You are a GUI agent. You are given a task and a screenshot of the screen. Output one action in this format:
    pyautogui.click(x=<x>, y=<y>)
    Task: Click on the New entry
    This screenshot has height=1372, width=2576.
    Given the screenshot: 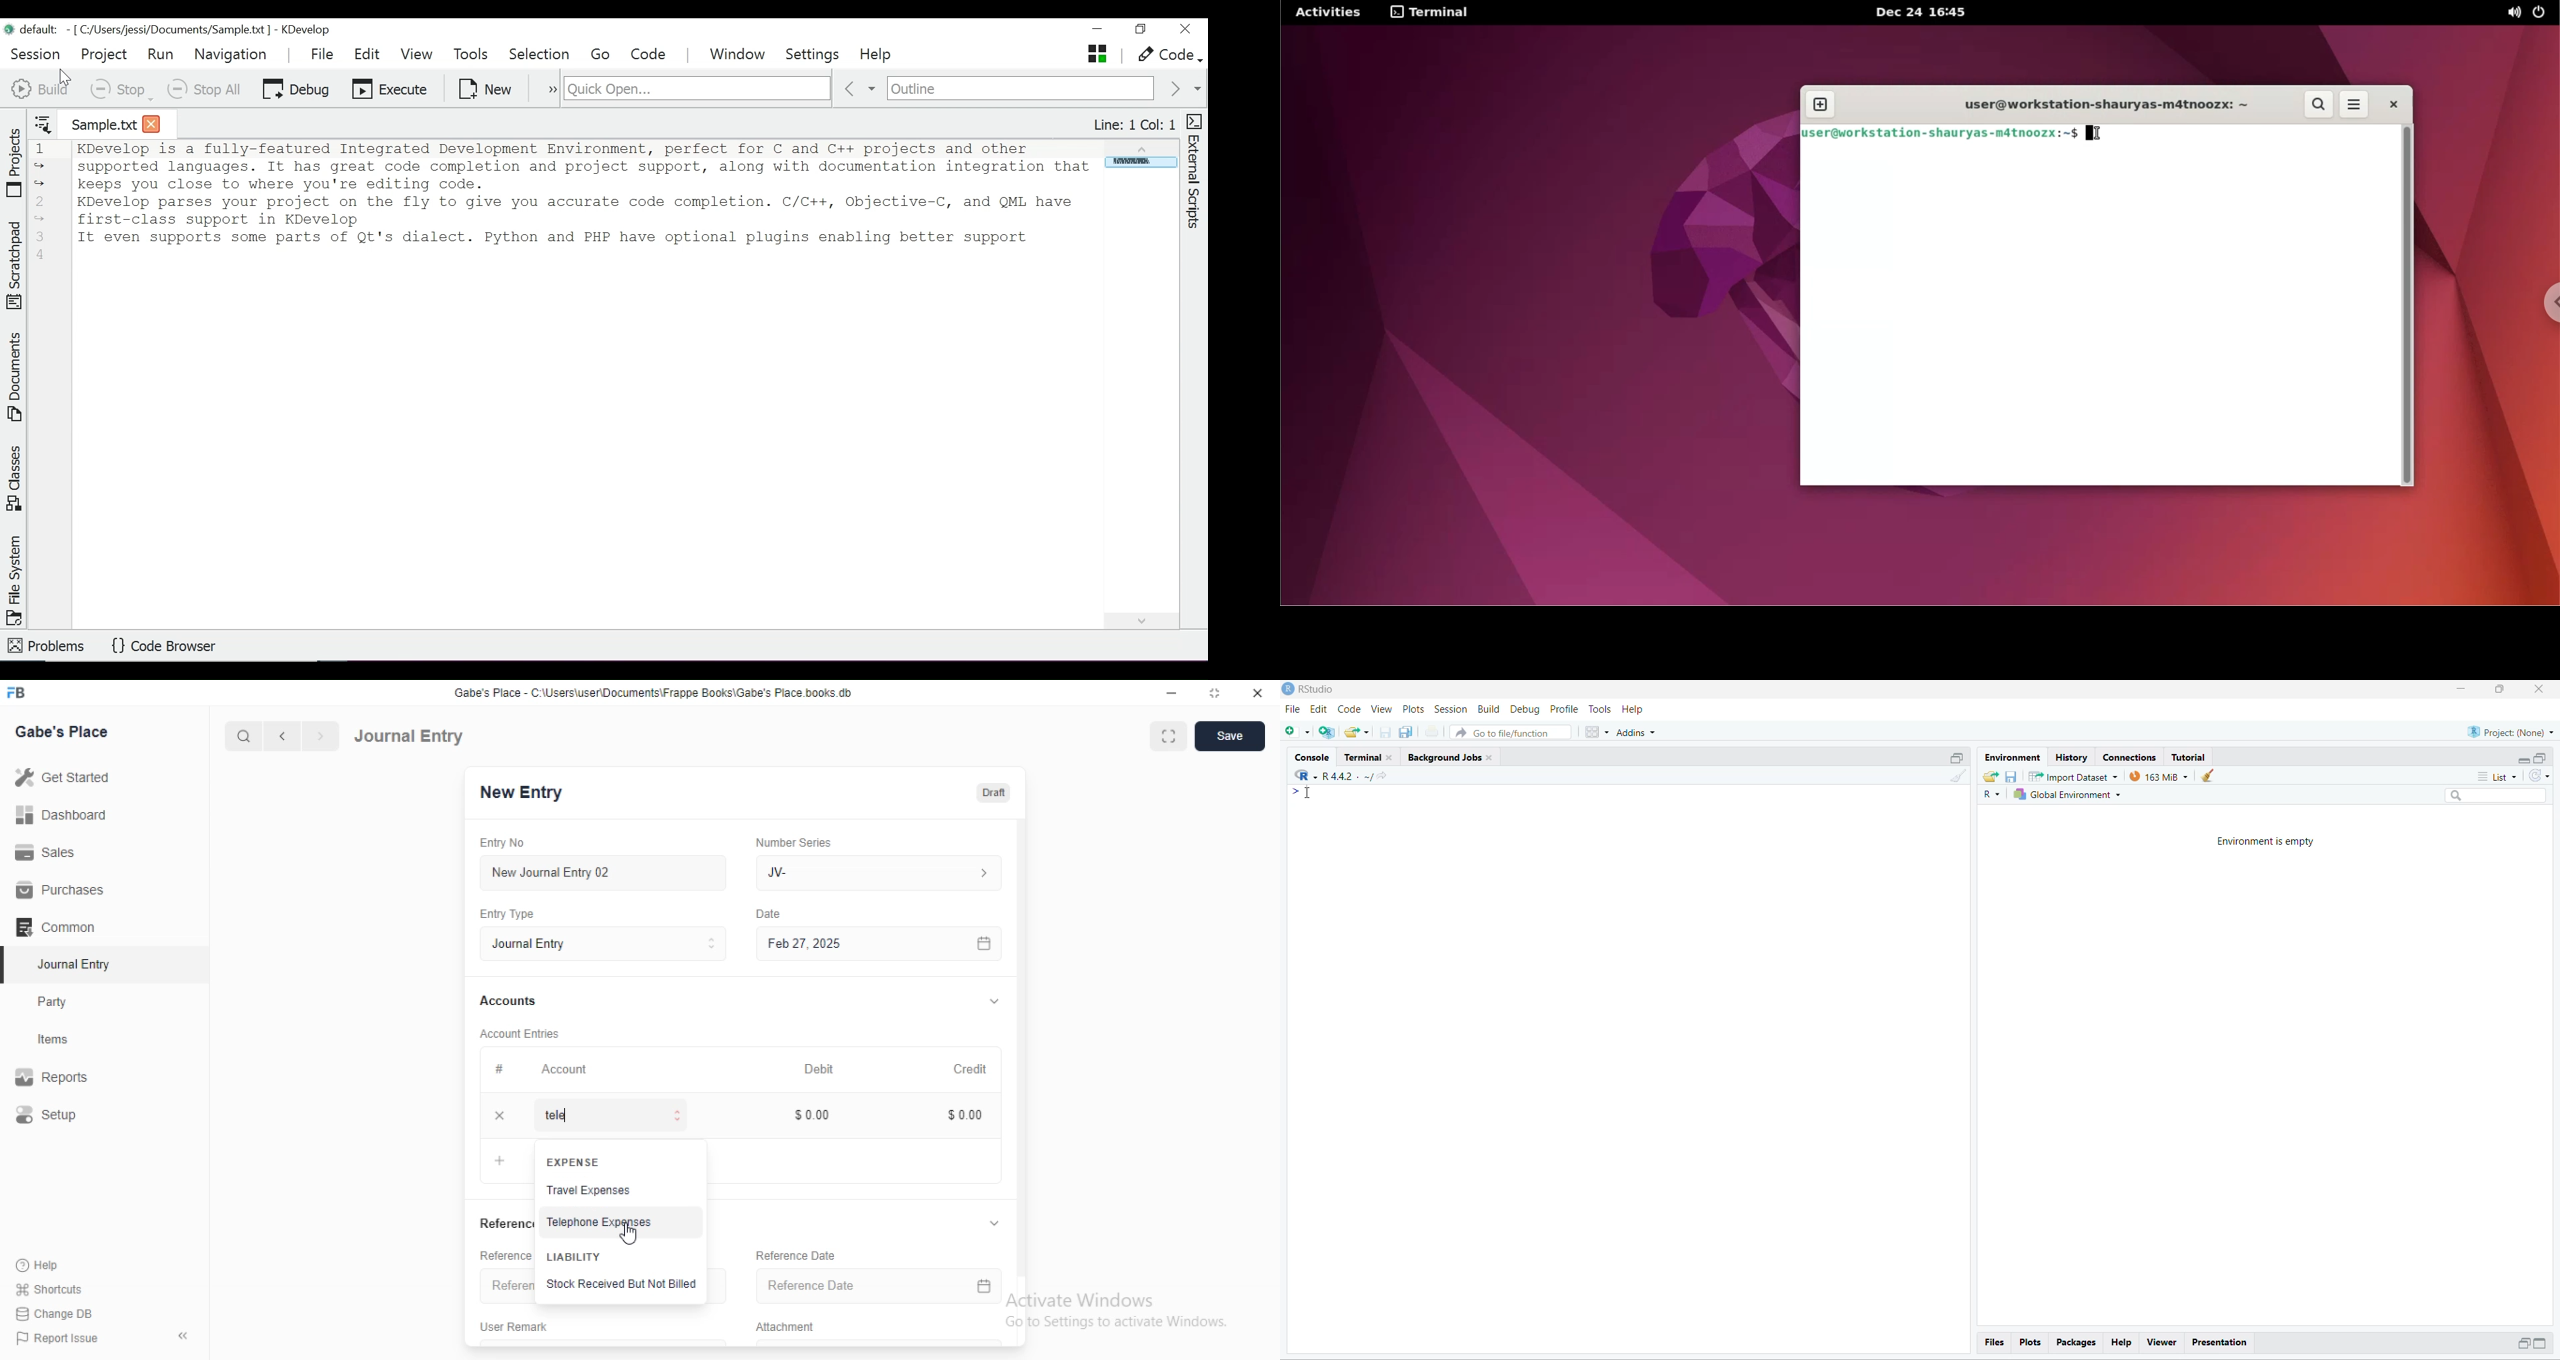 What is the action you would take?
    pyautogui.click(x=527, y=794)
    